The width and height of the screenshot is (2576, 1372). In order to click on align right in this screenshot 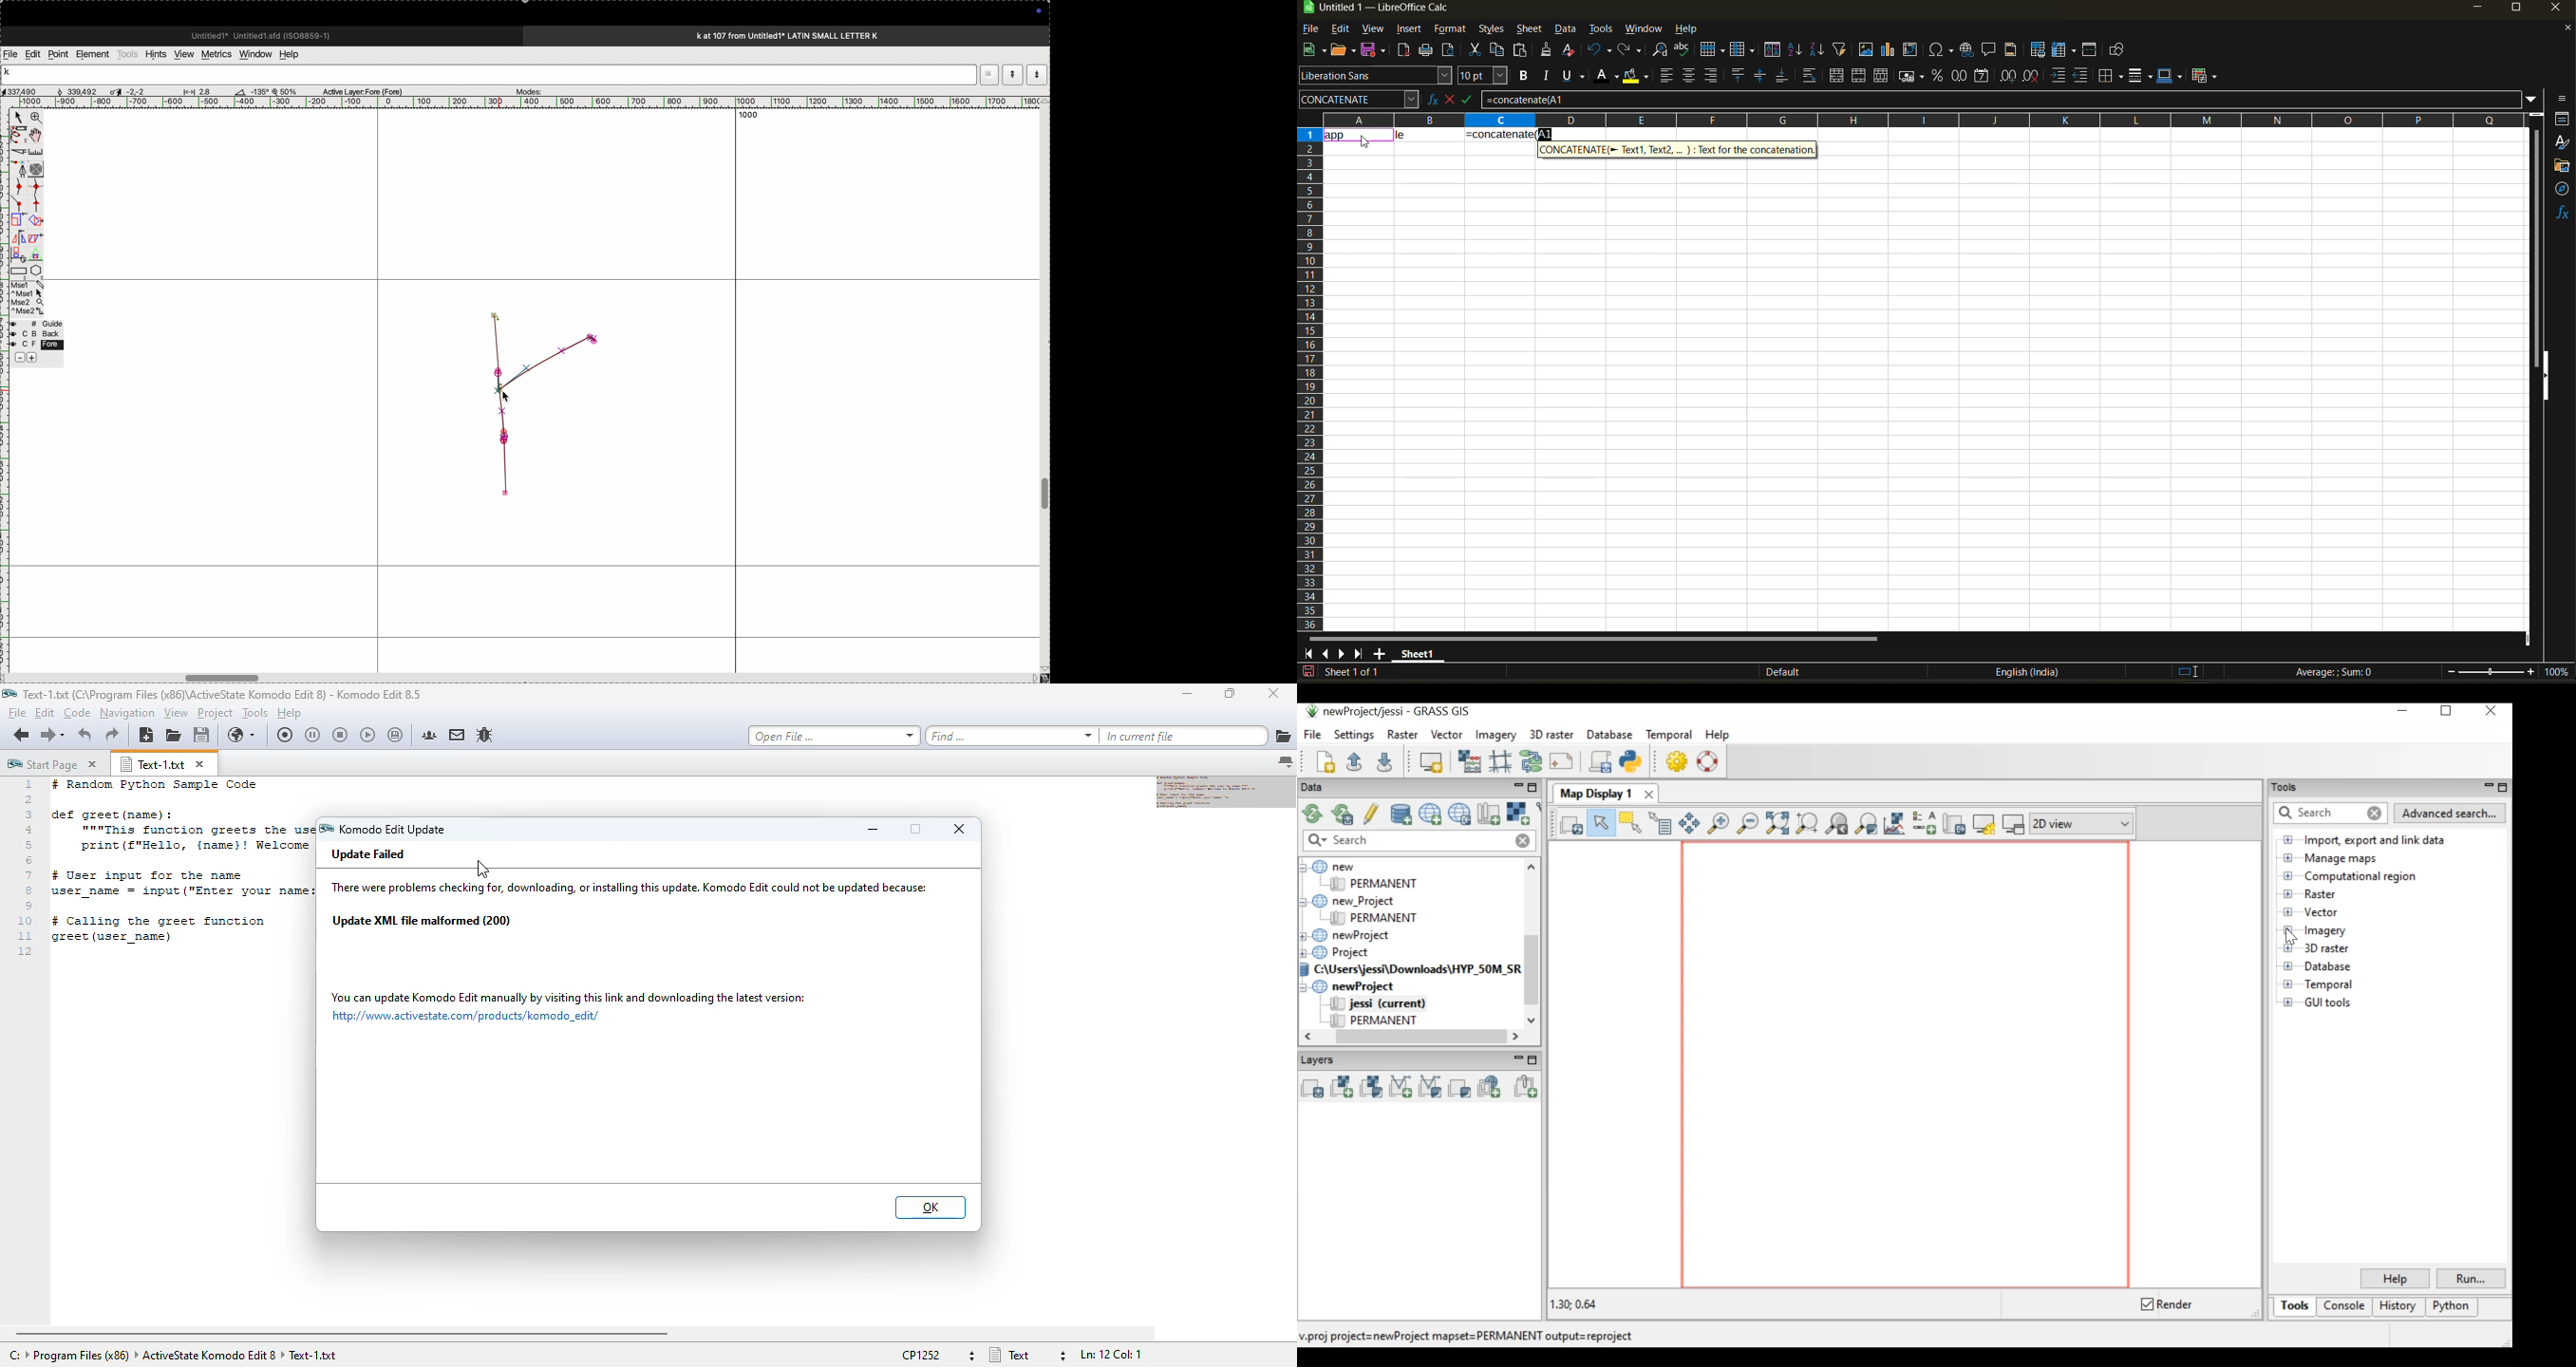, I will do `click(1712, 76)`.